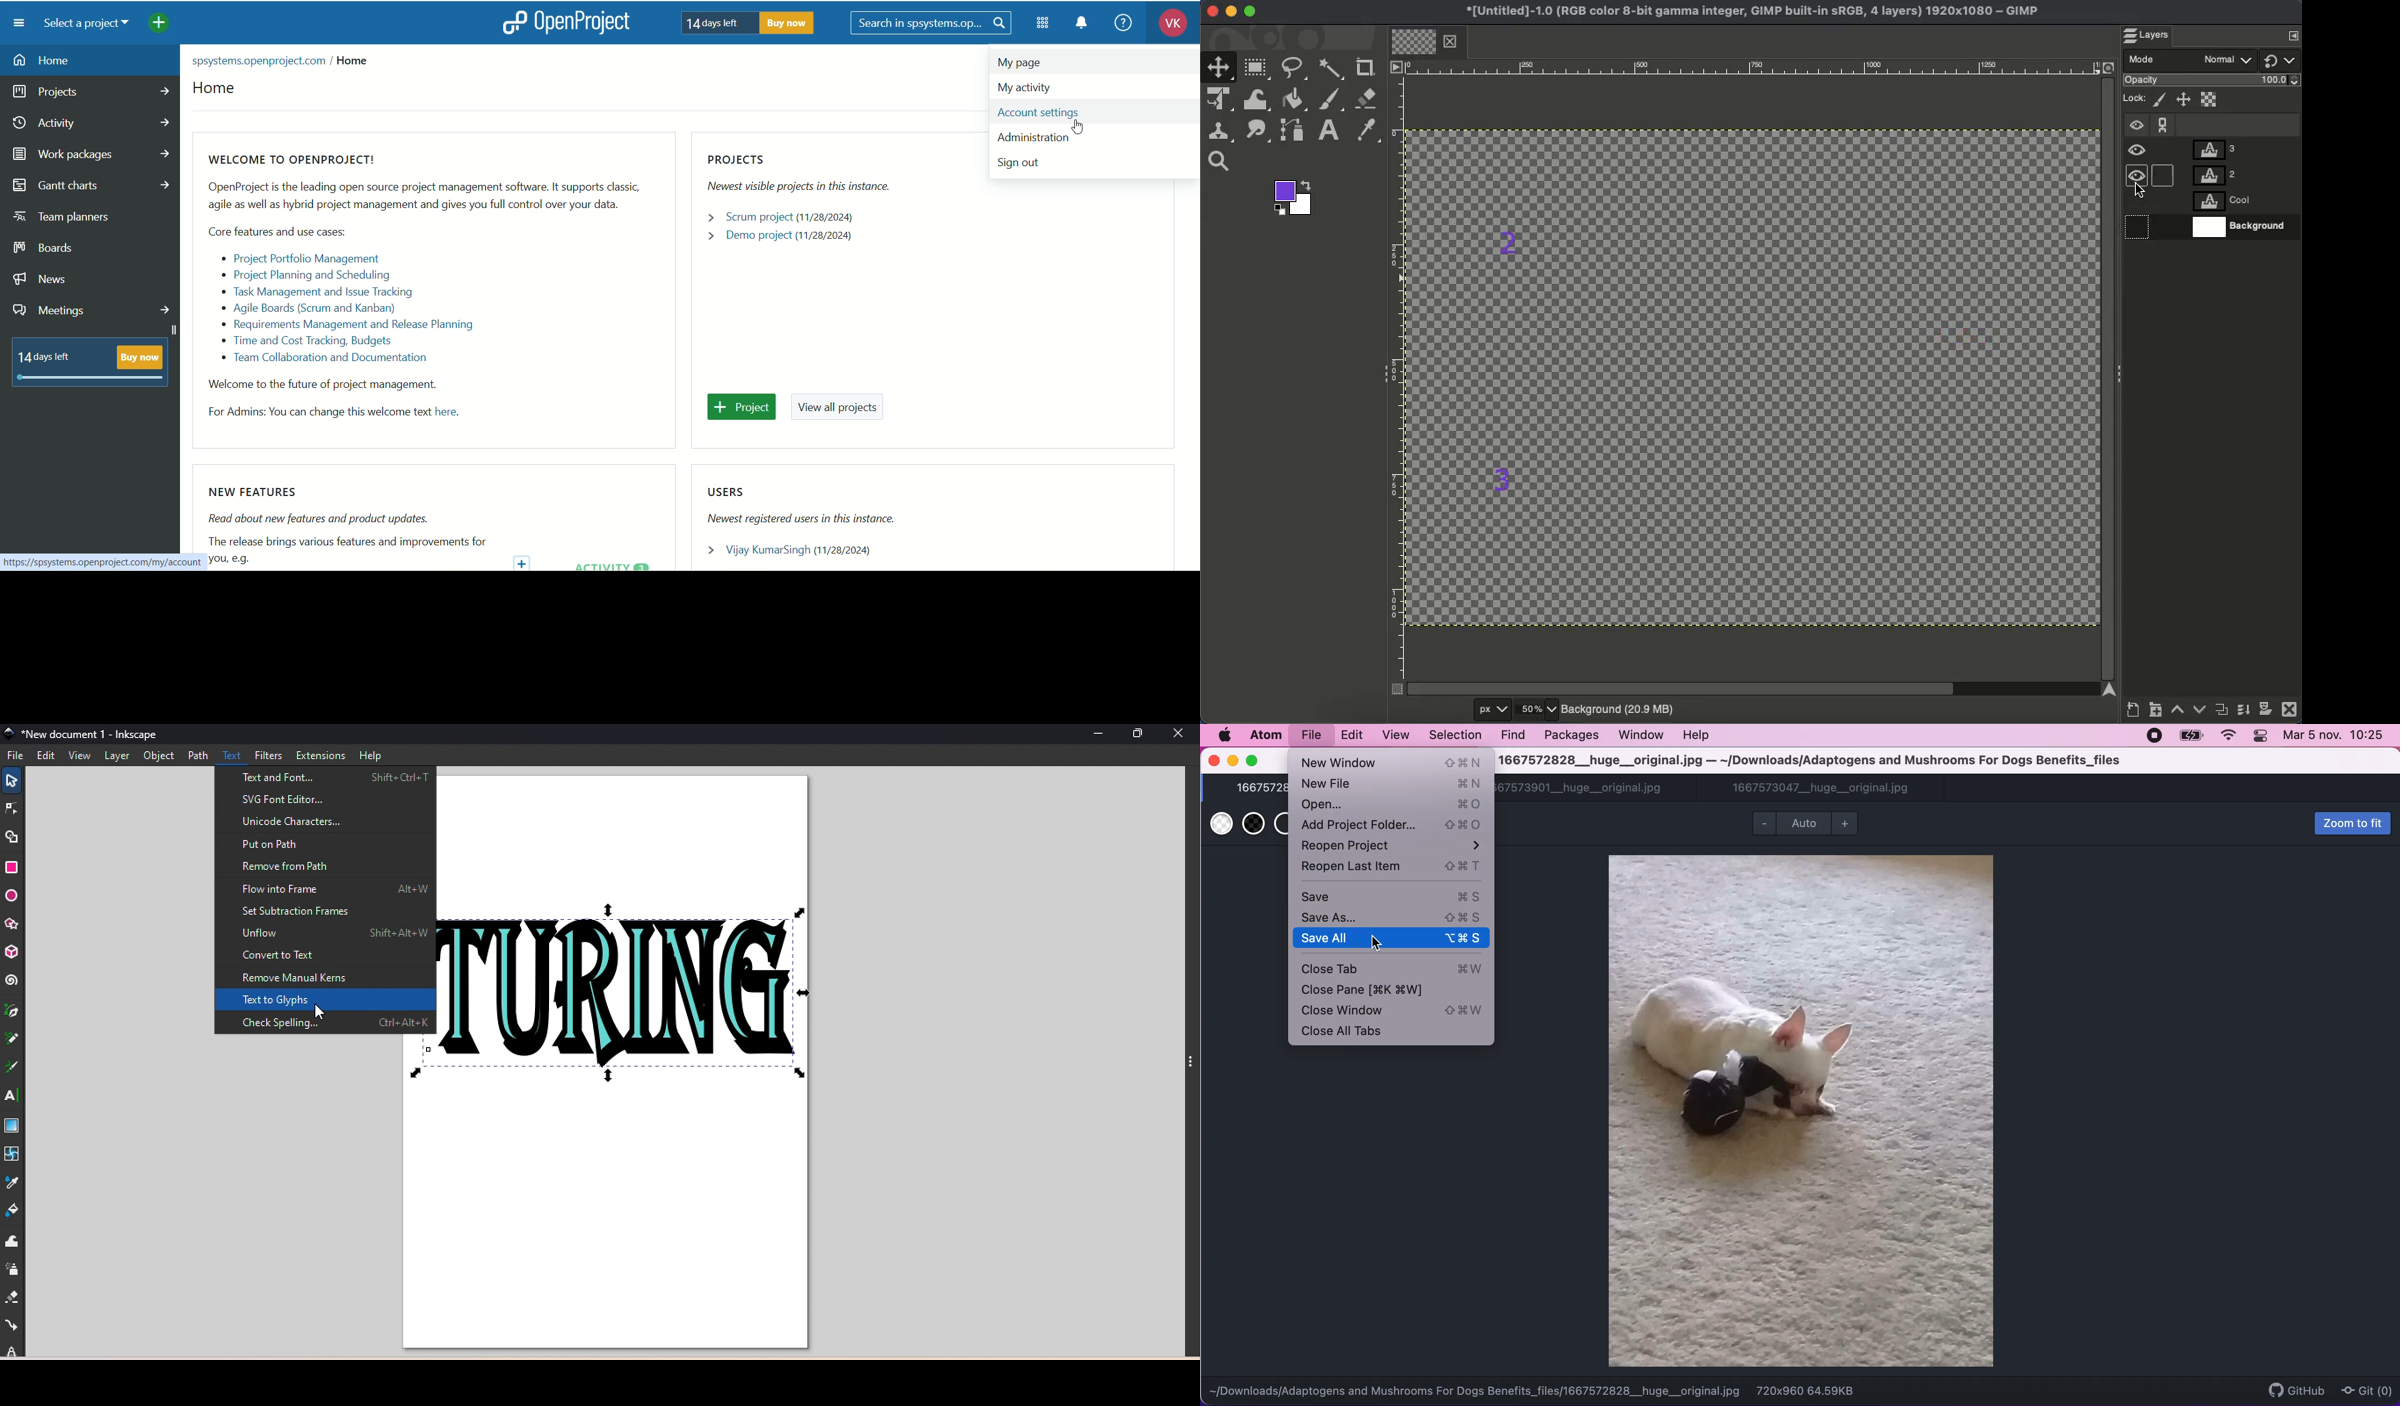 The image size is (2408, 1428). What do you see at coordinates (1258, 68) in the screenshot?
I see `Rectangular select` at bounding box center [1258, 68].